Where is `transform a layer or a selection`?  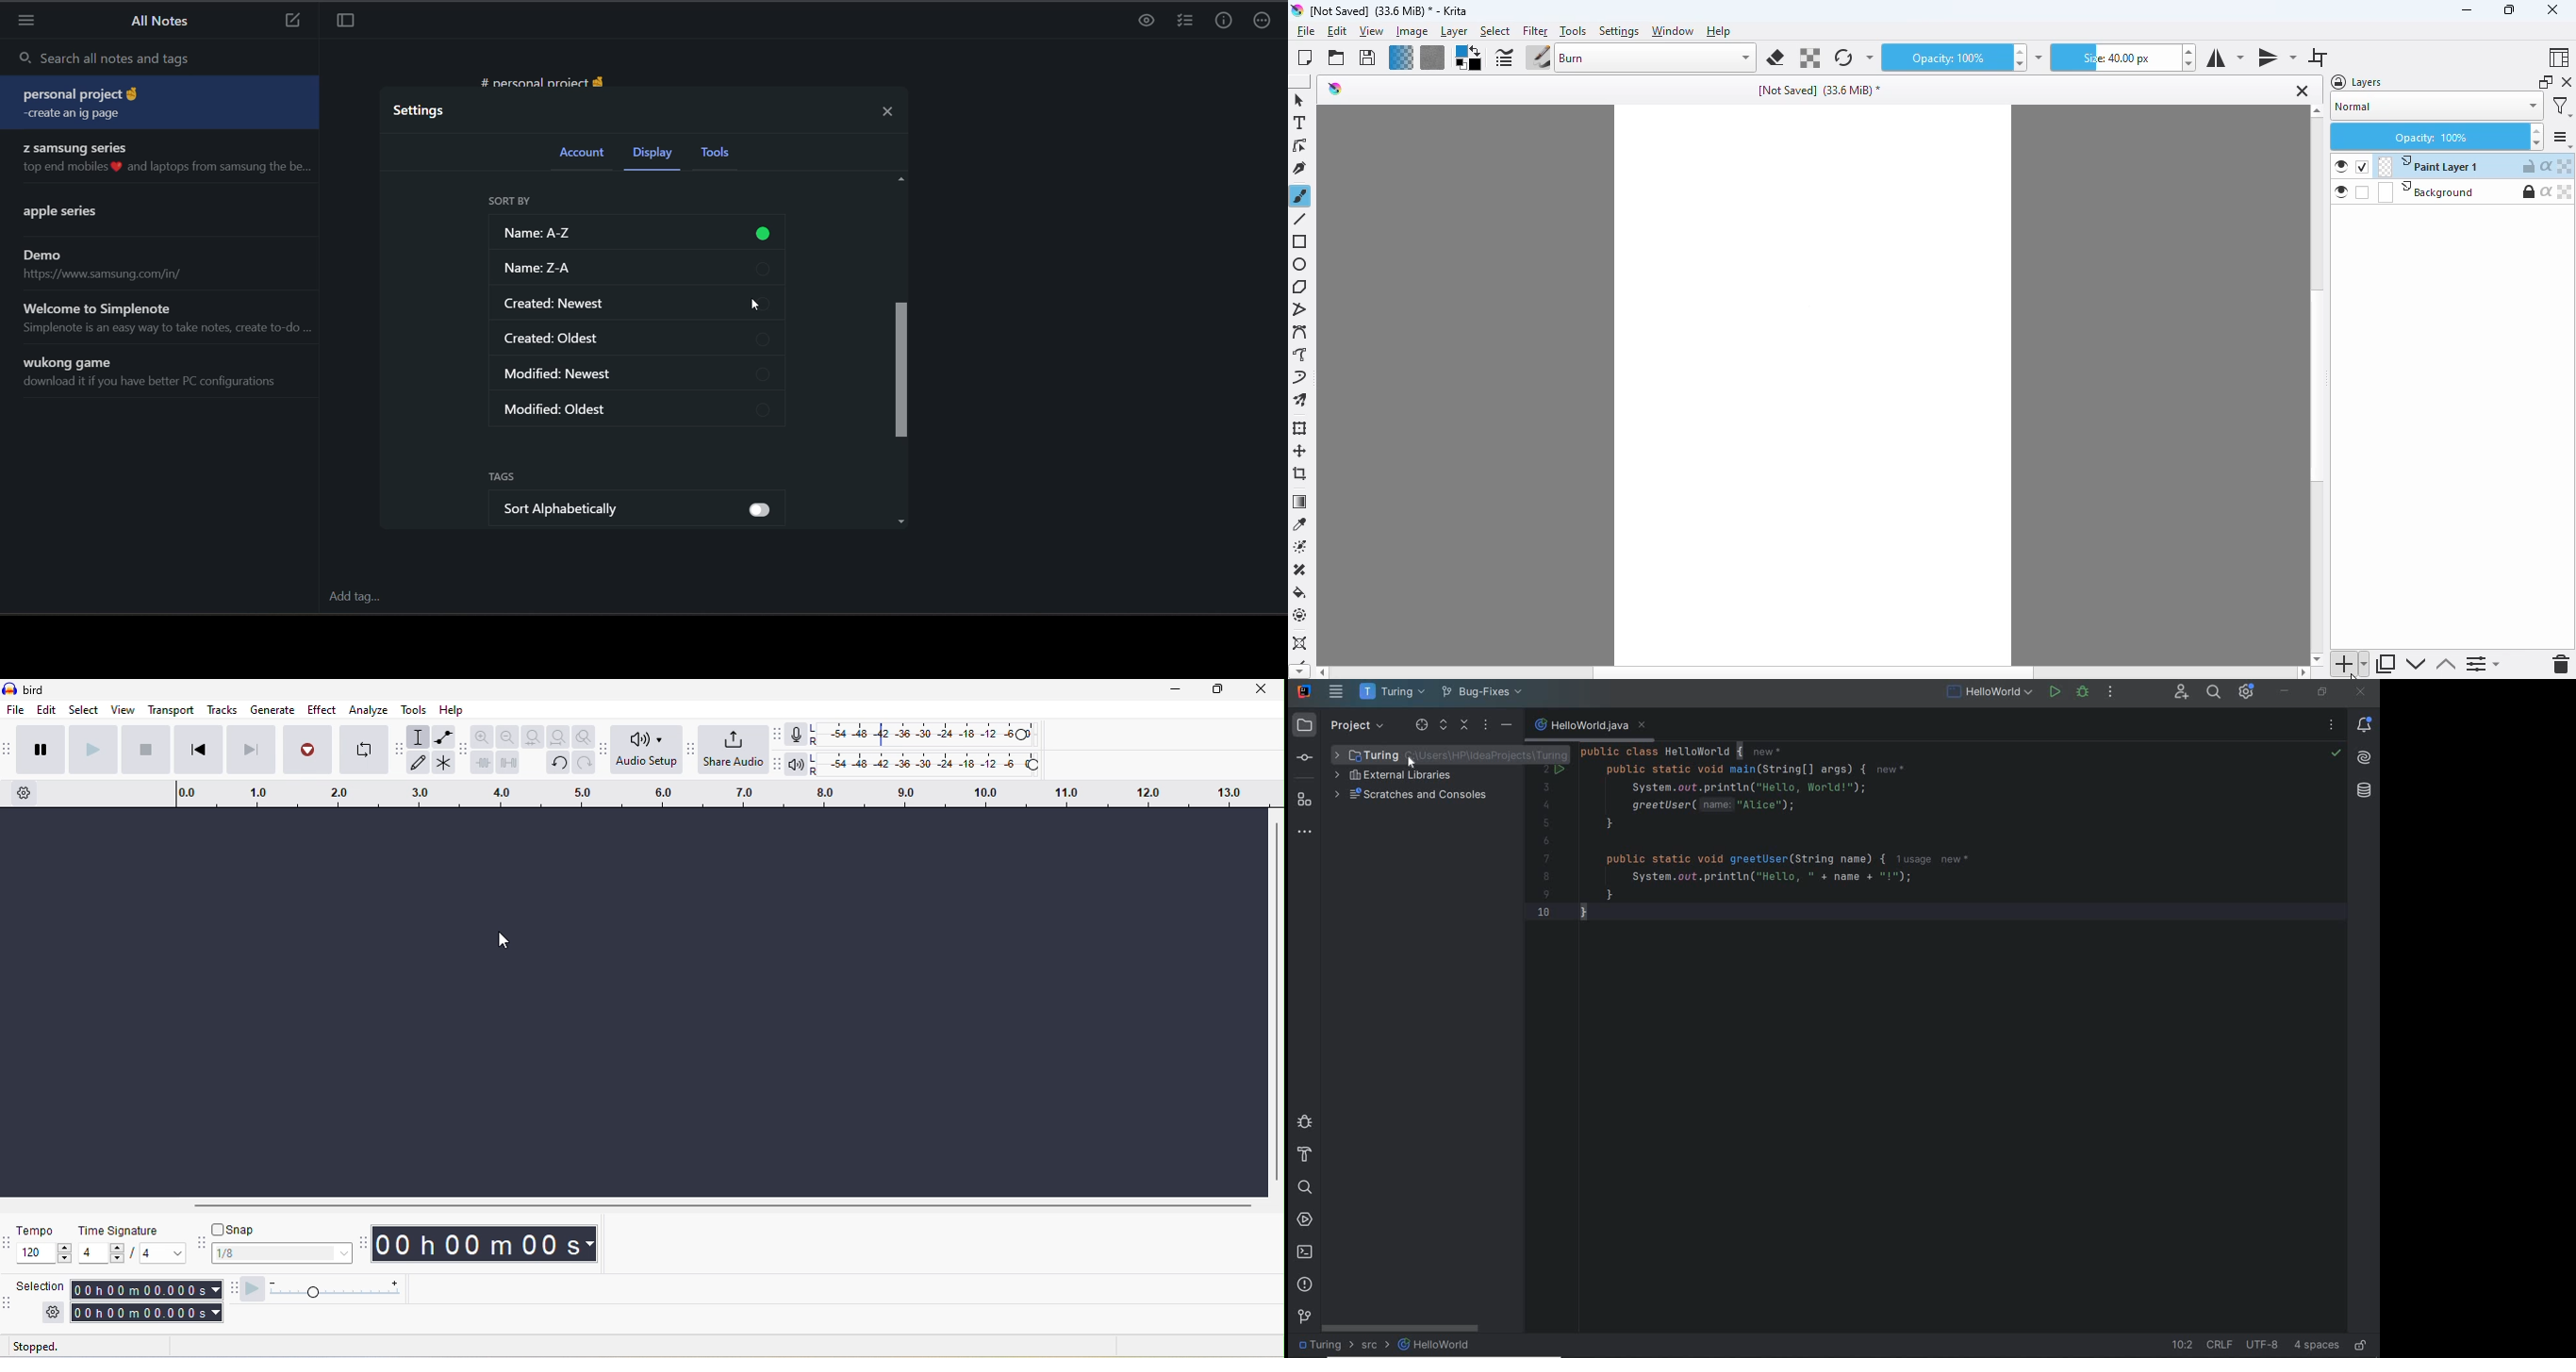
transform a layer or a selection is located at coordinates (1300, 428).